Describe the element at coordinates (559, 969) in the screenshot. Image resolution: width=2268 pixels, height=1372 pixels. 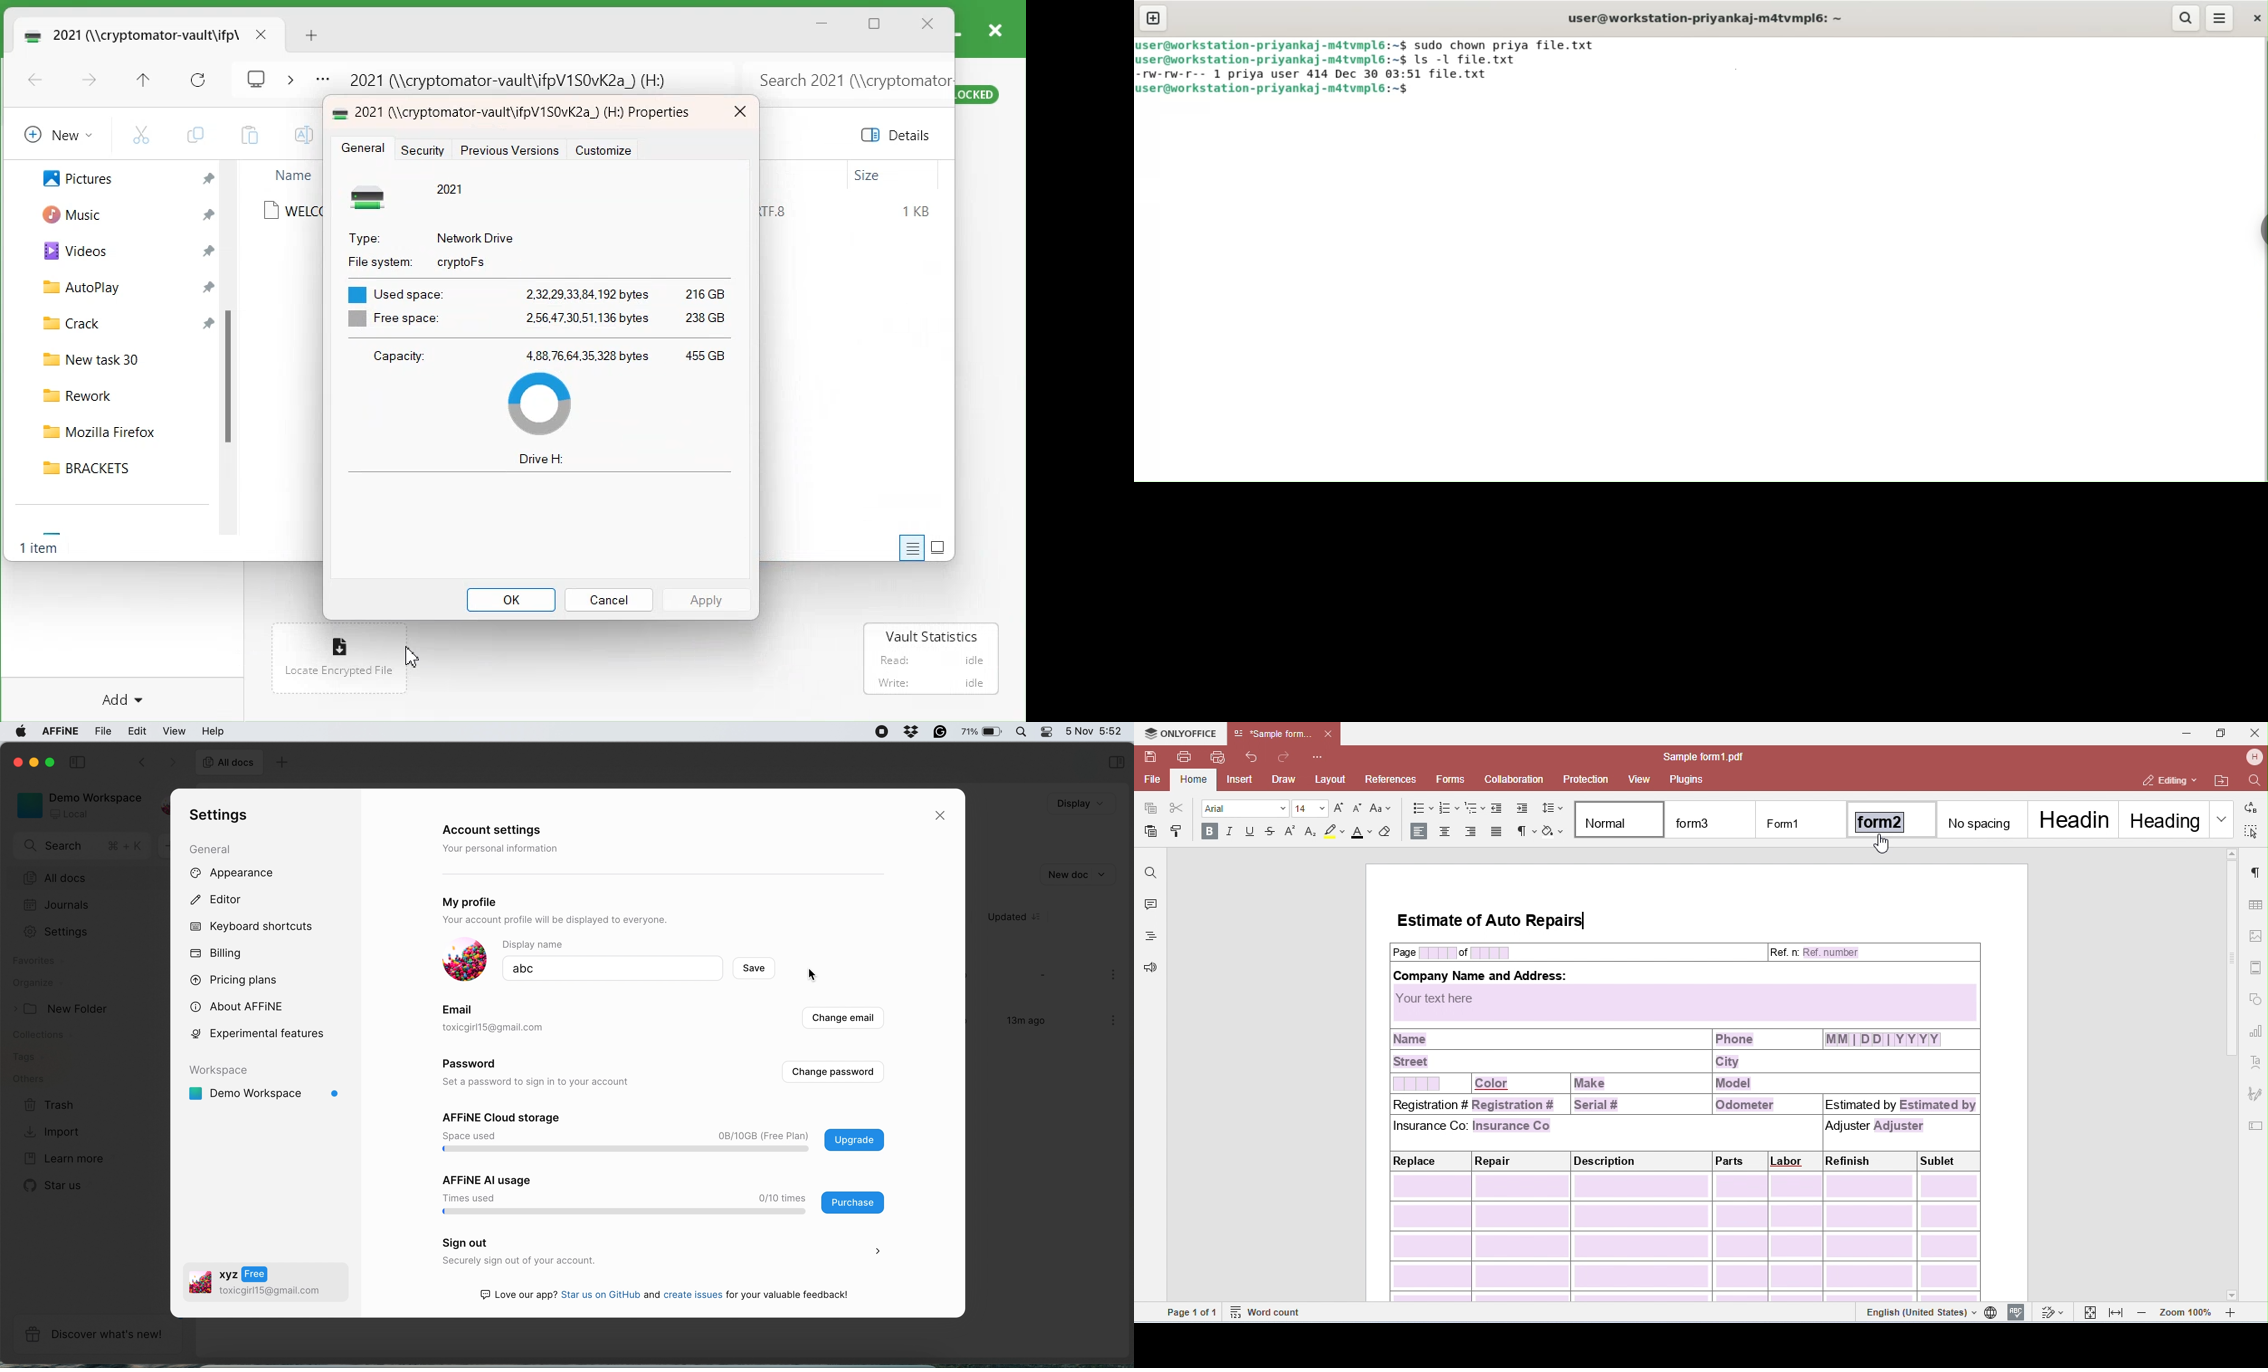
I see `abc` at that location.